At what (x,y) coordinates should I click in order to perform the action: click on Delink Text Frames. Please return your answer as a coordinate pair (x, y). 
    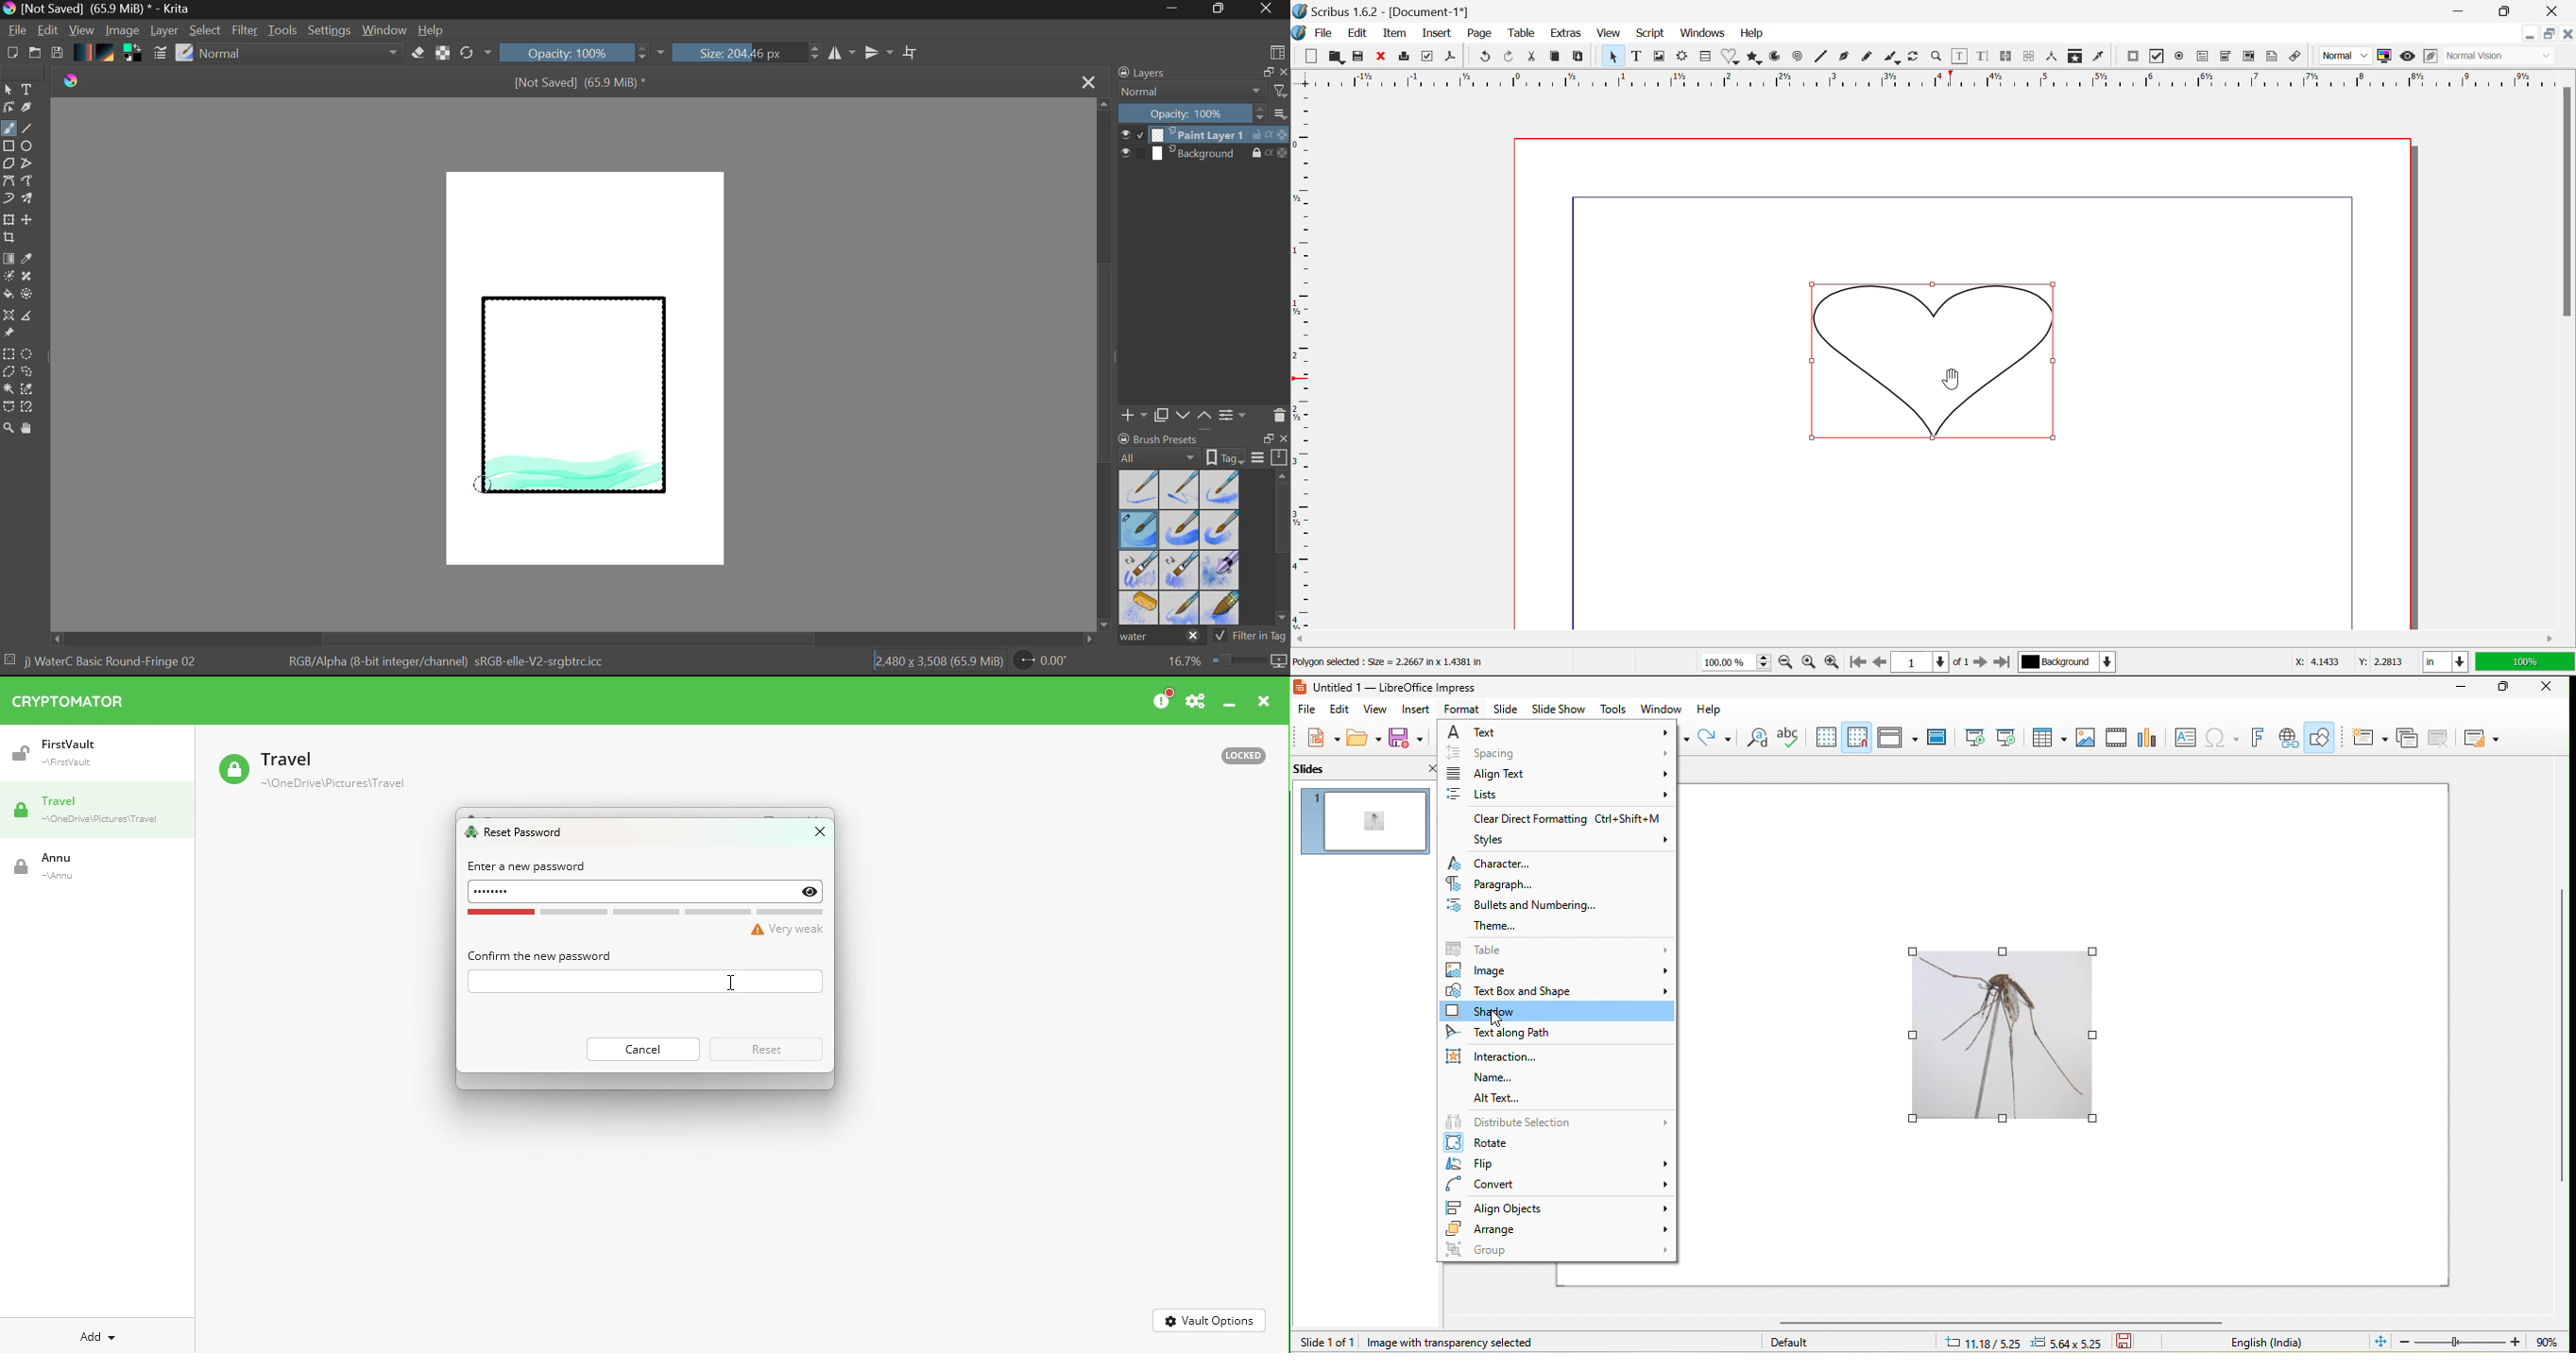
    Looking at the image, I should click on (2030, 56).